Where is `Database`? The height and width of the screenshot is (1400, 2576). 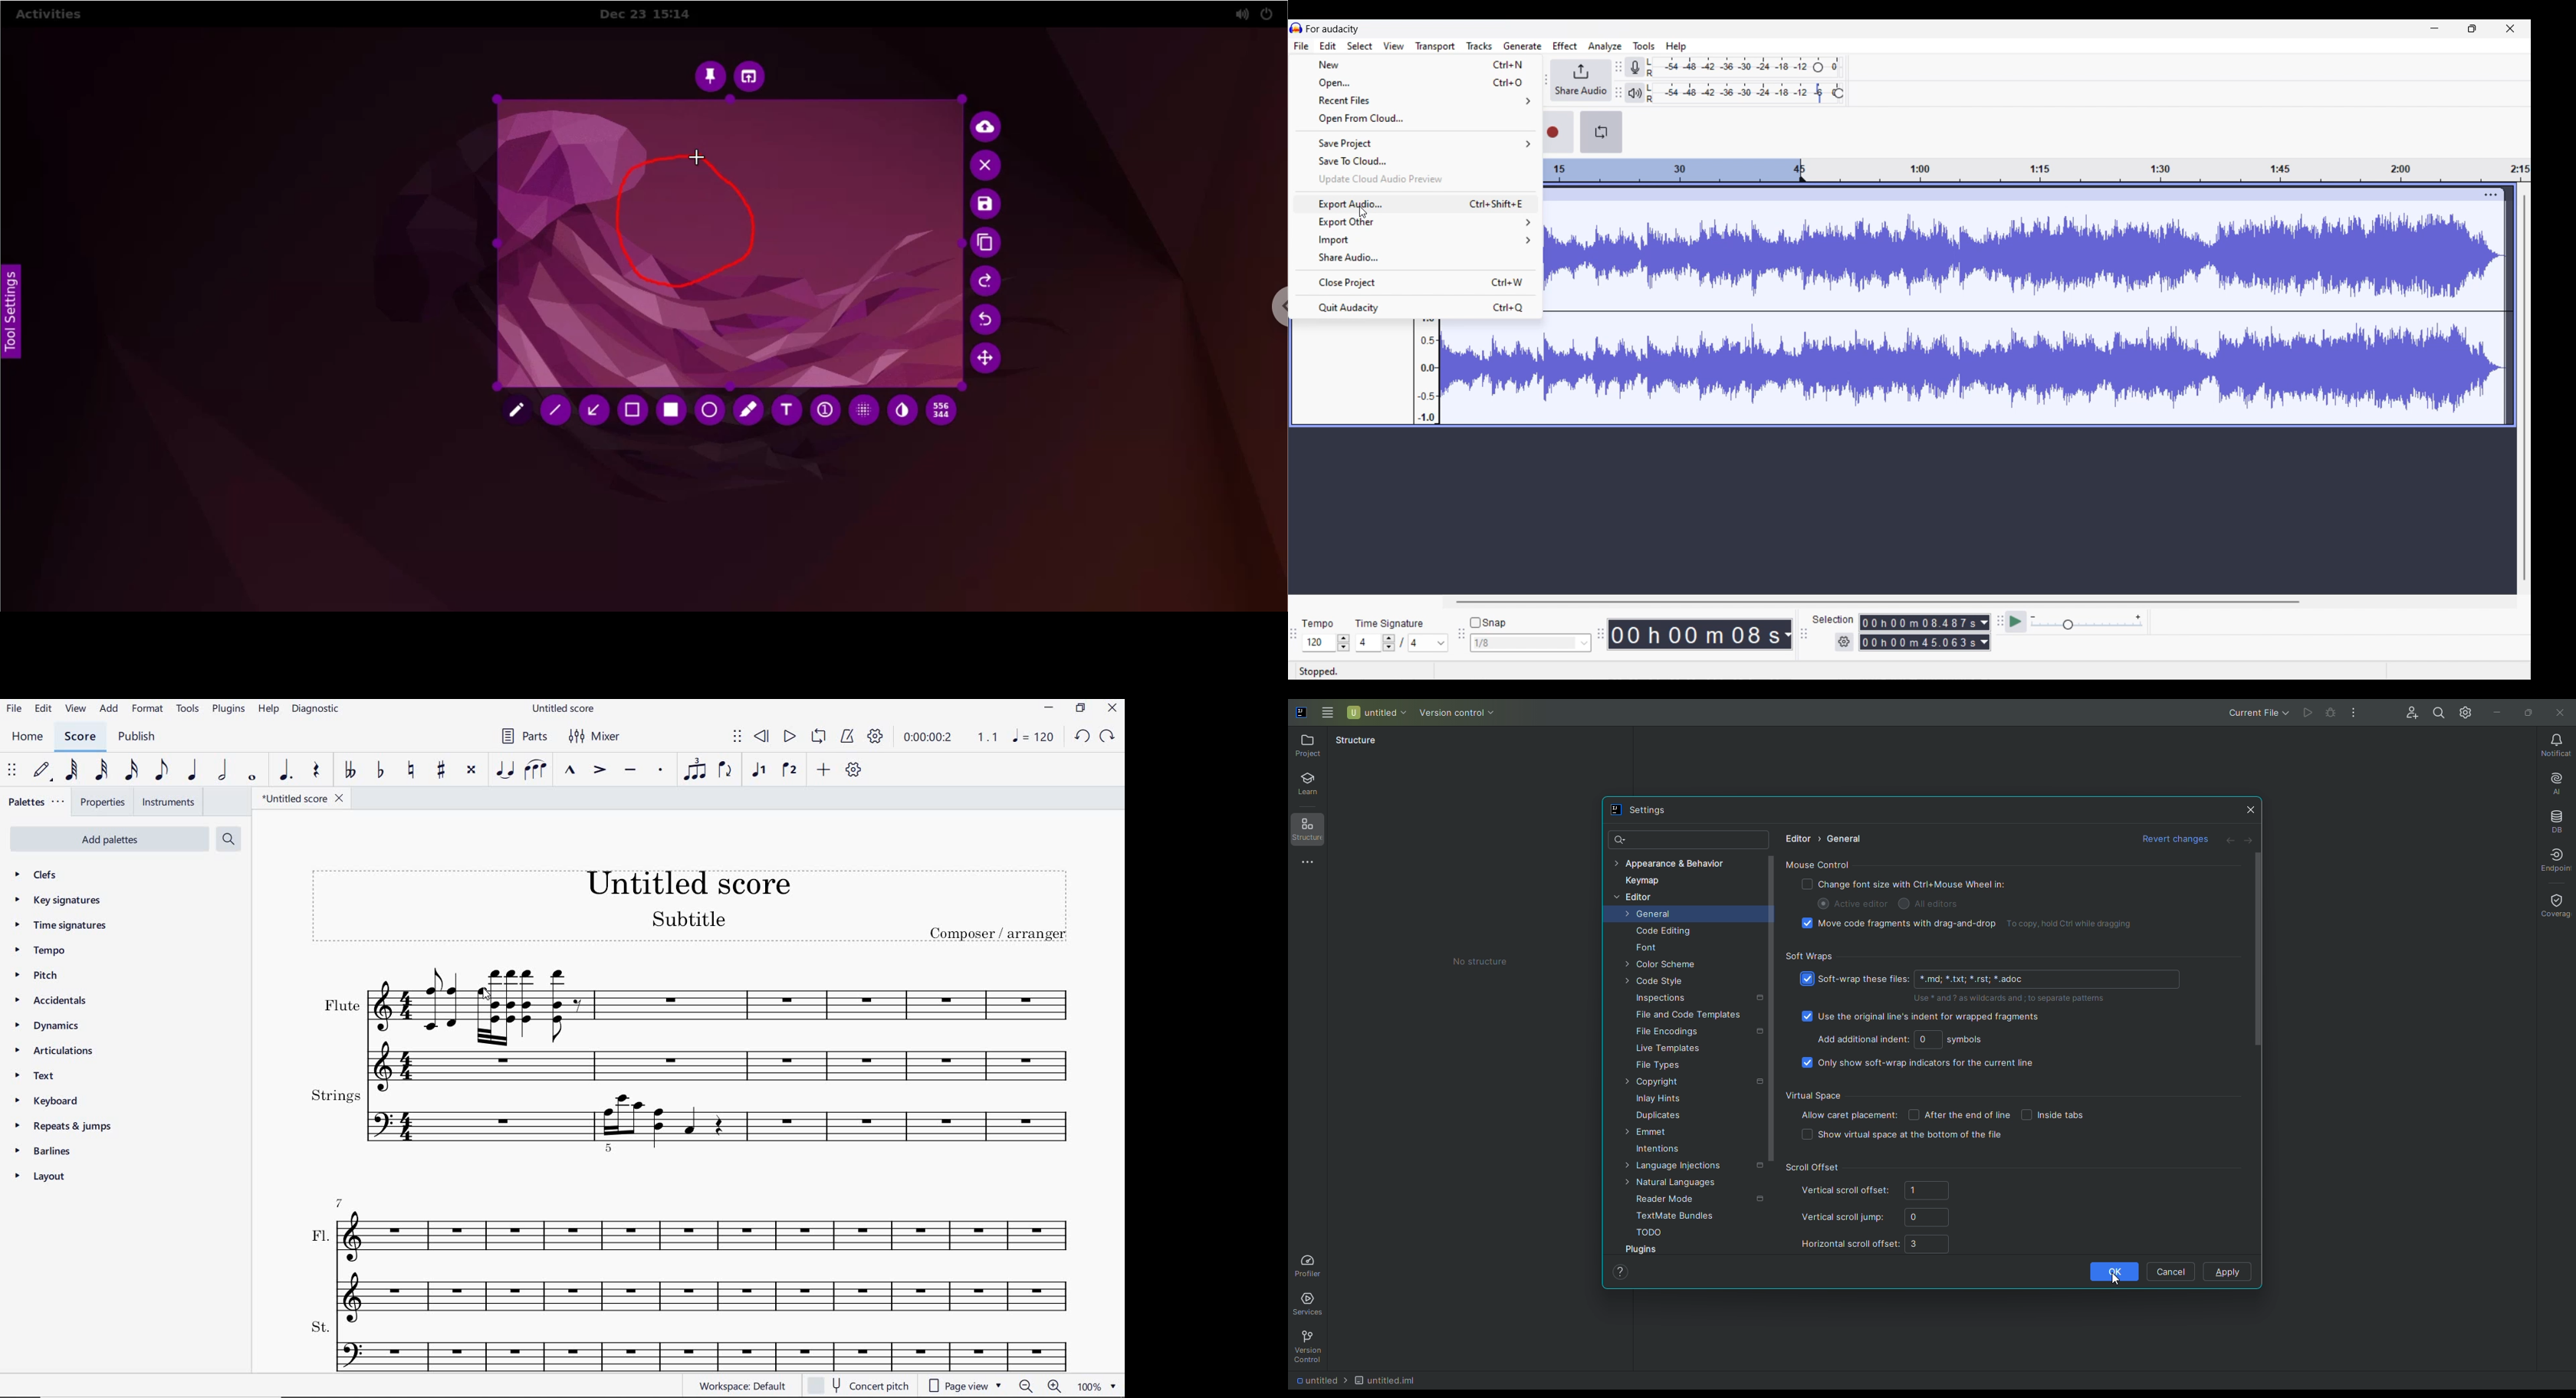 Database is located at coordinates (2556, 819).